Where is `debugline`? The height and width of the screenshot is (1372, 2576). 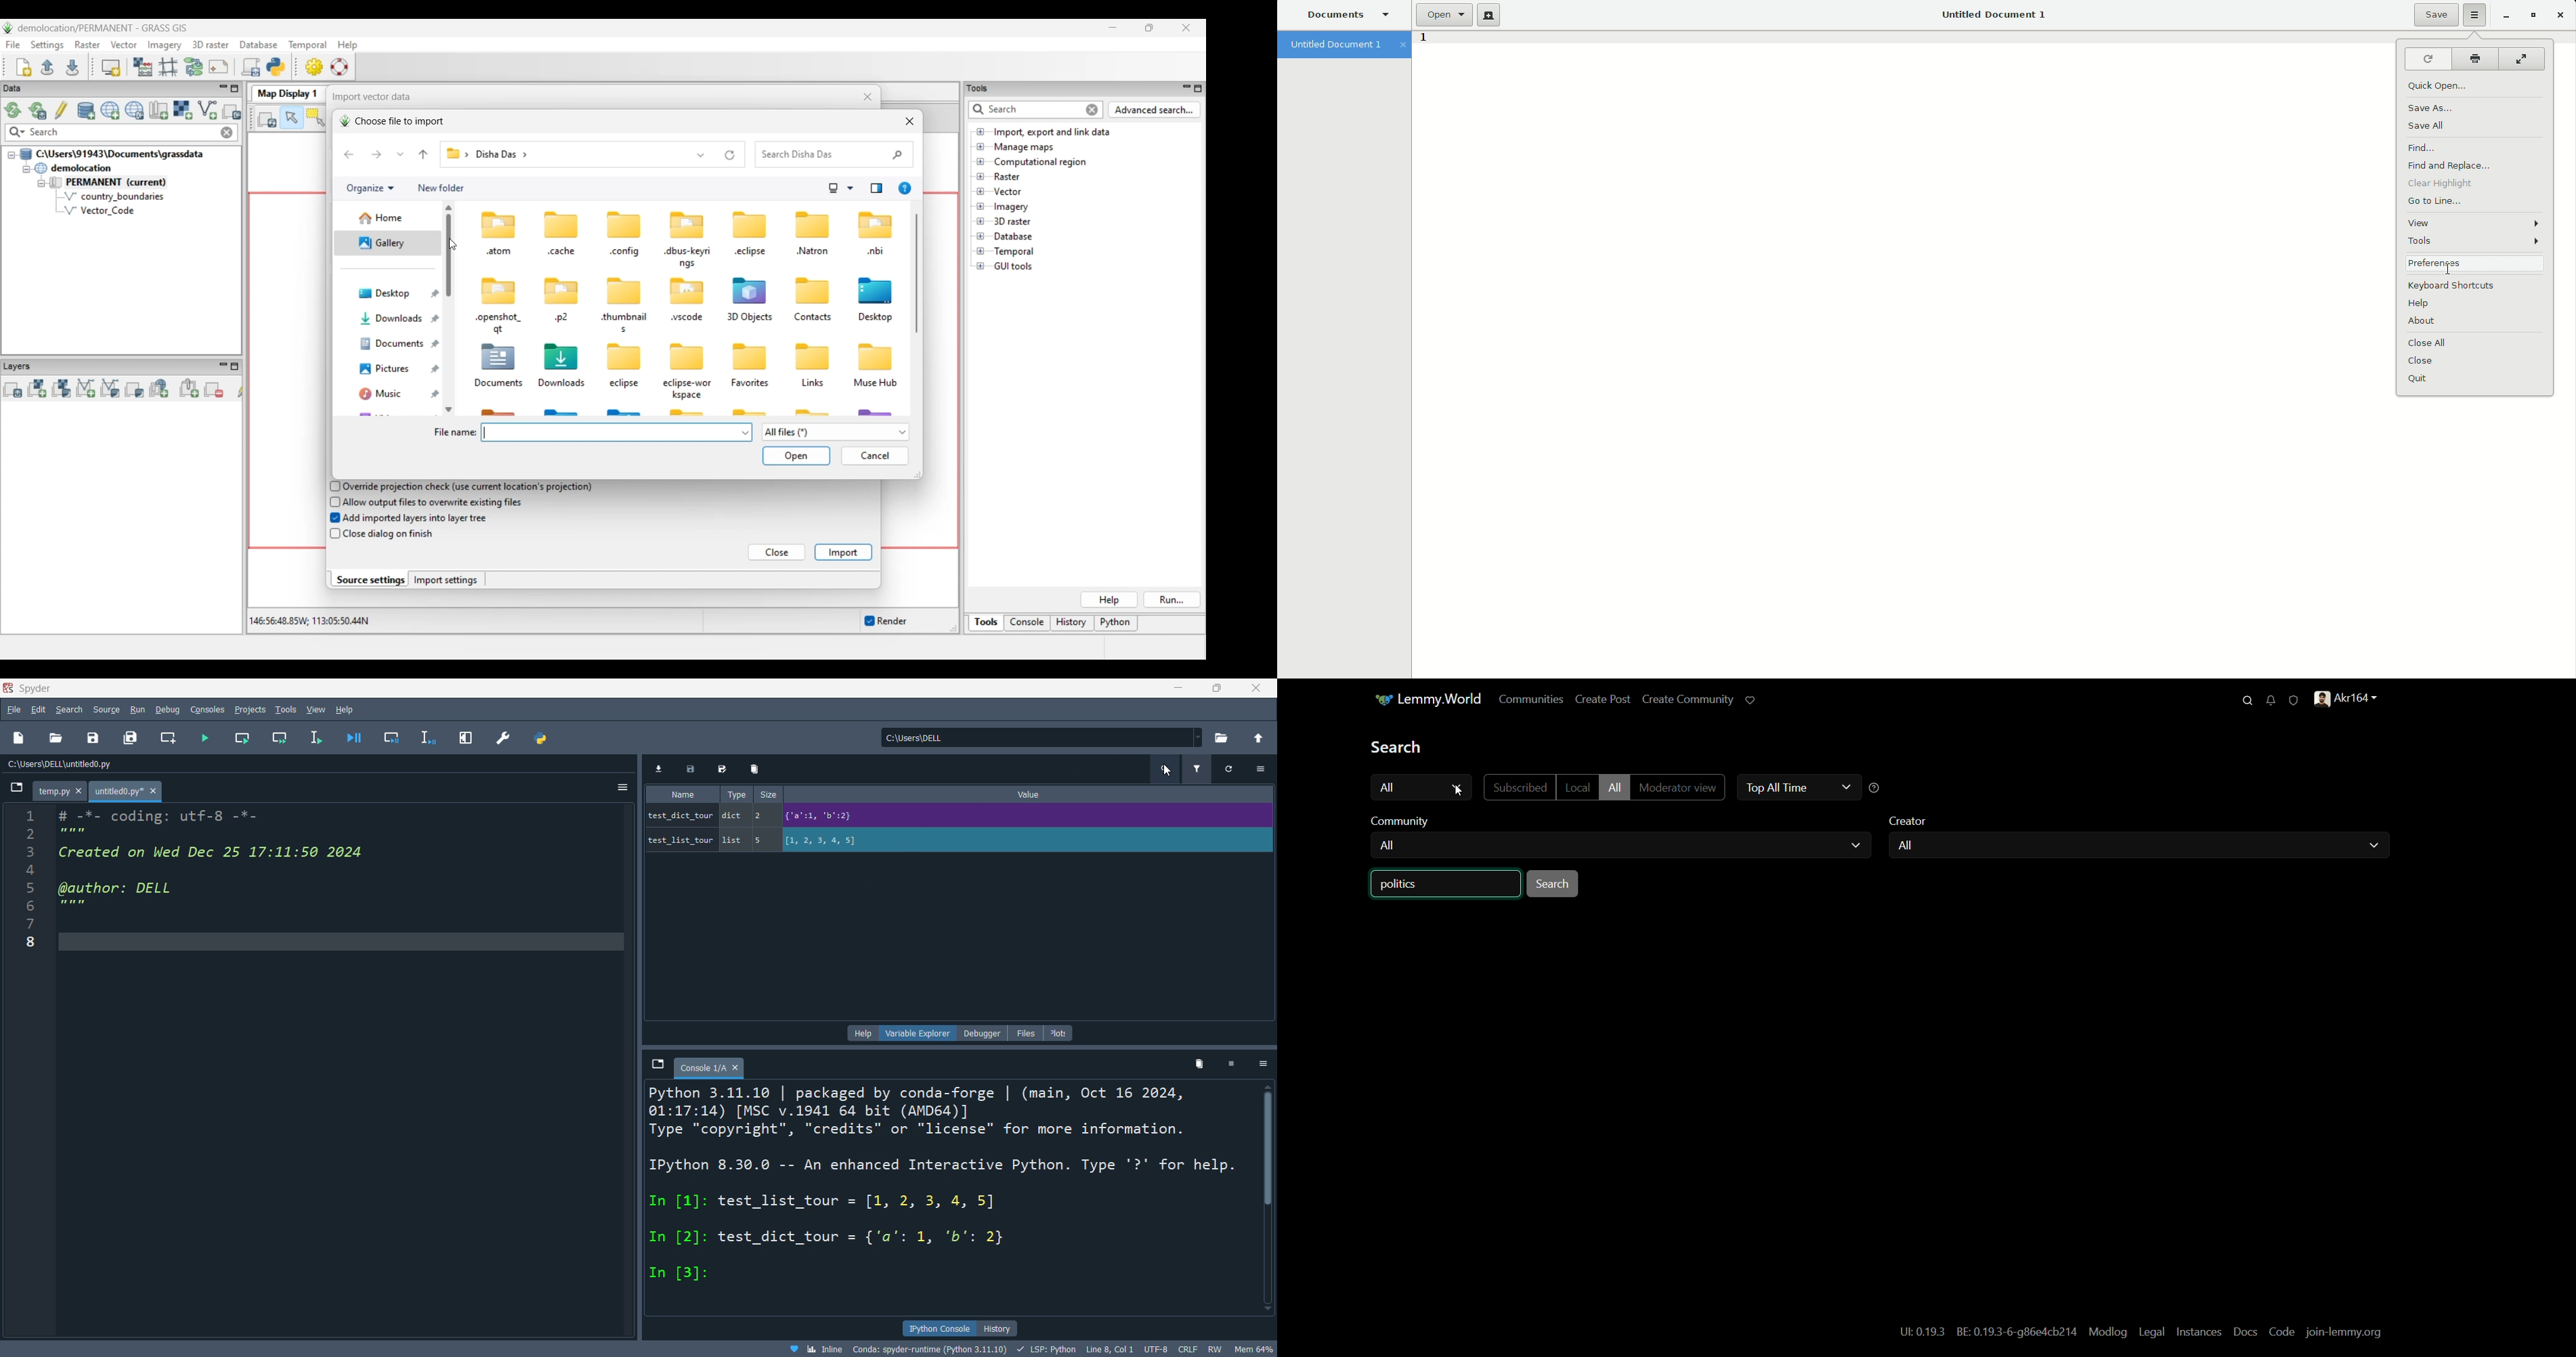 debugline is located at coordinates (423, 736).